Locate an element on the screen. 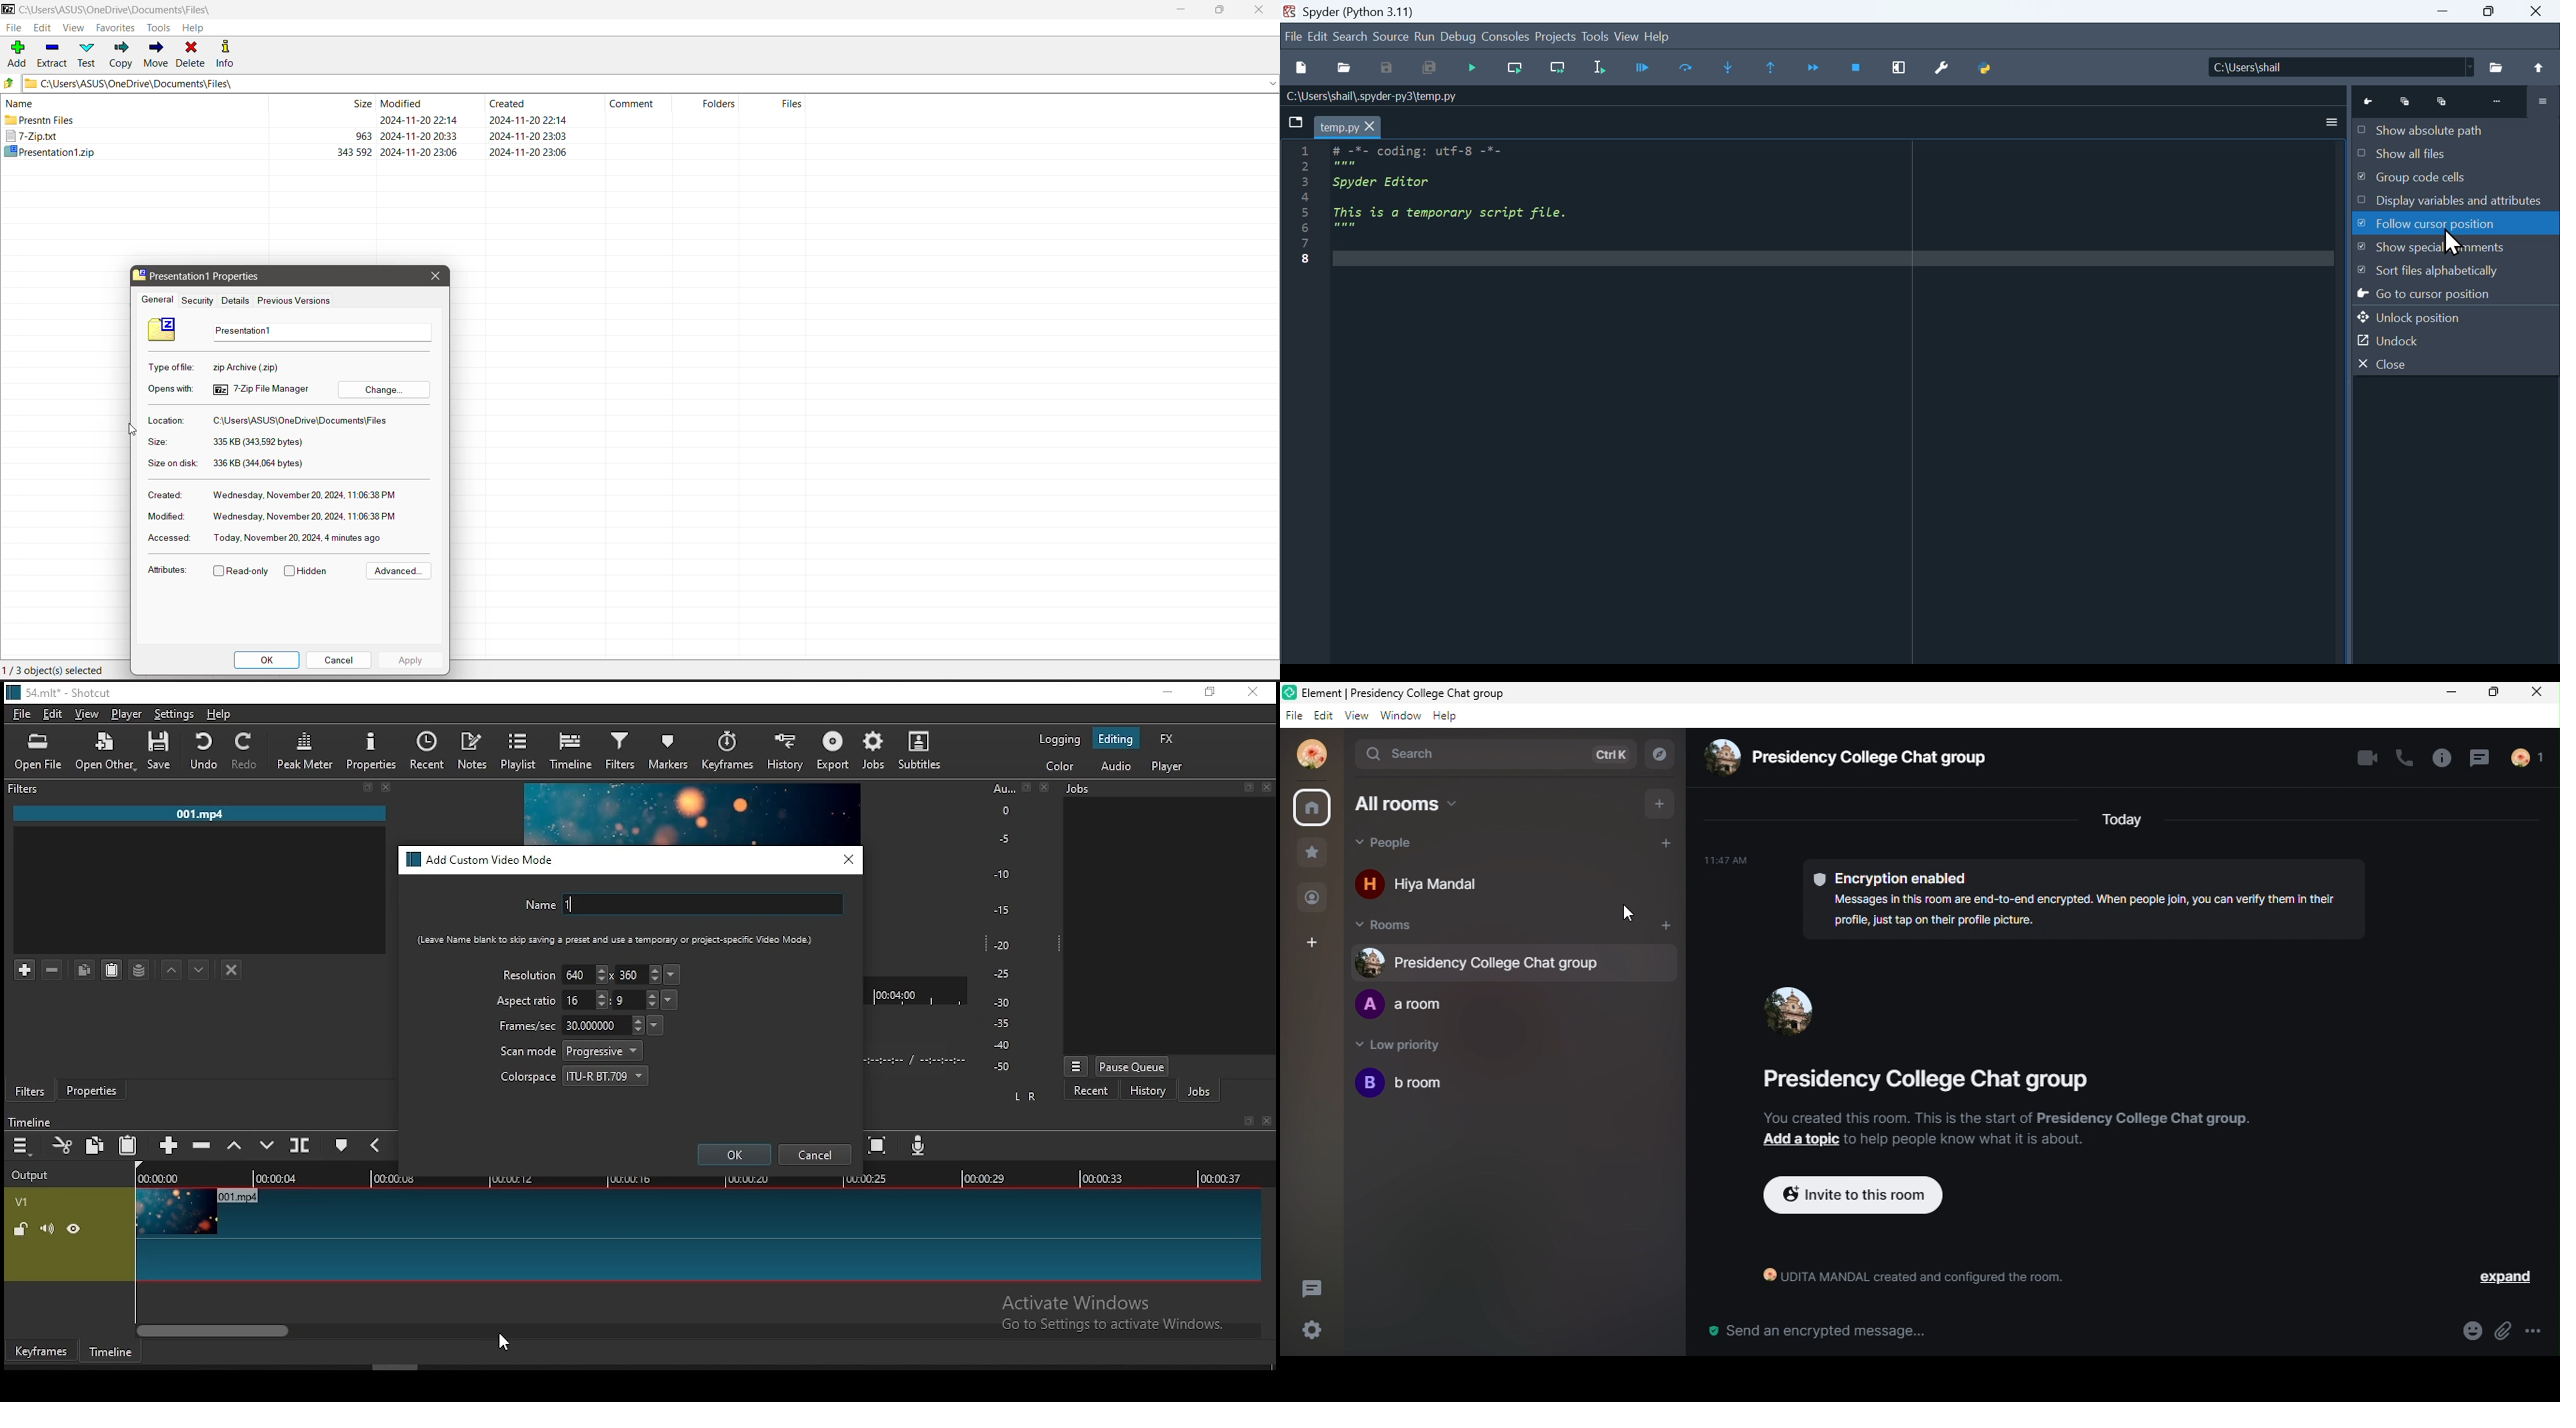 This screenshot has width=2576, height=1428. Step into function is located at coordinates (1718, 69).